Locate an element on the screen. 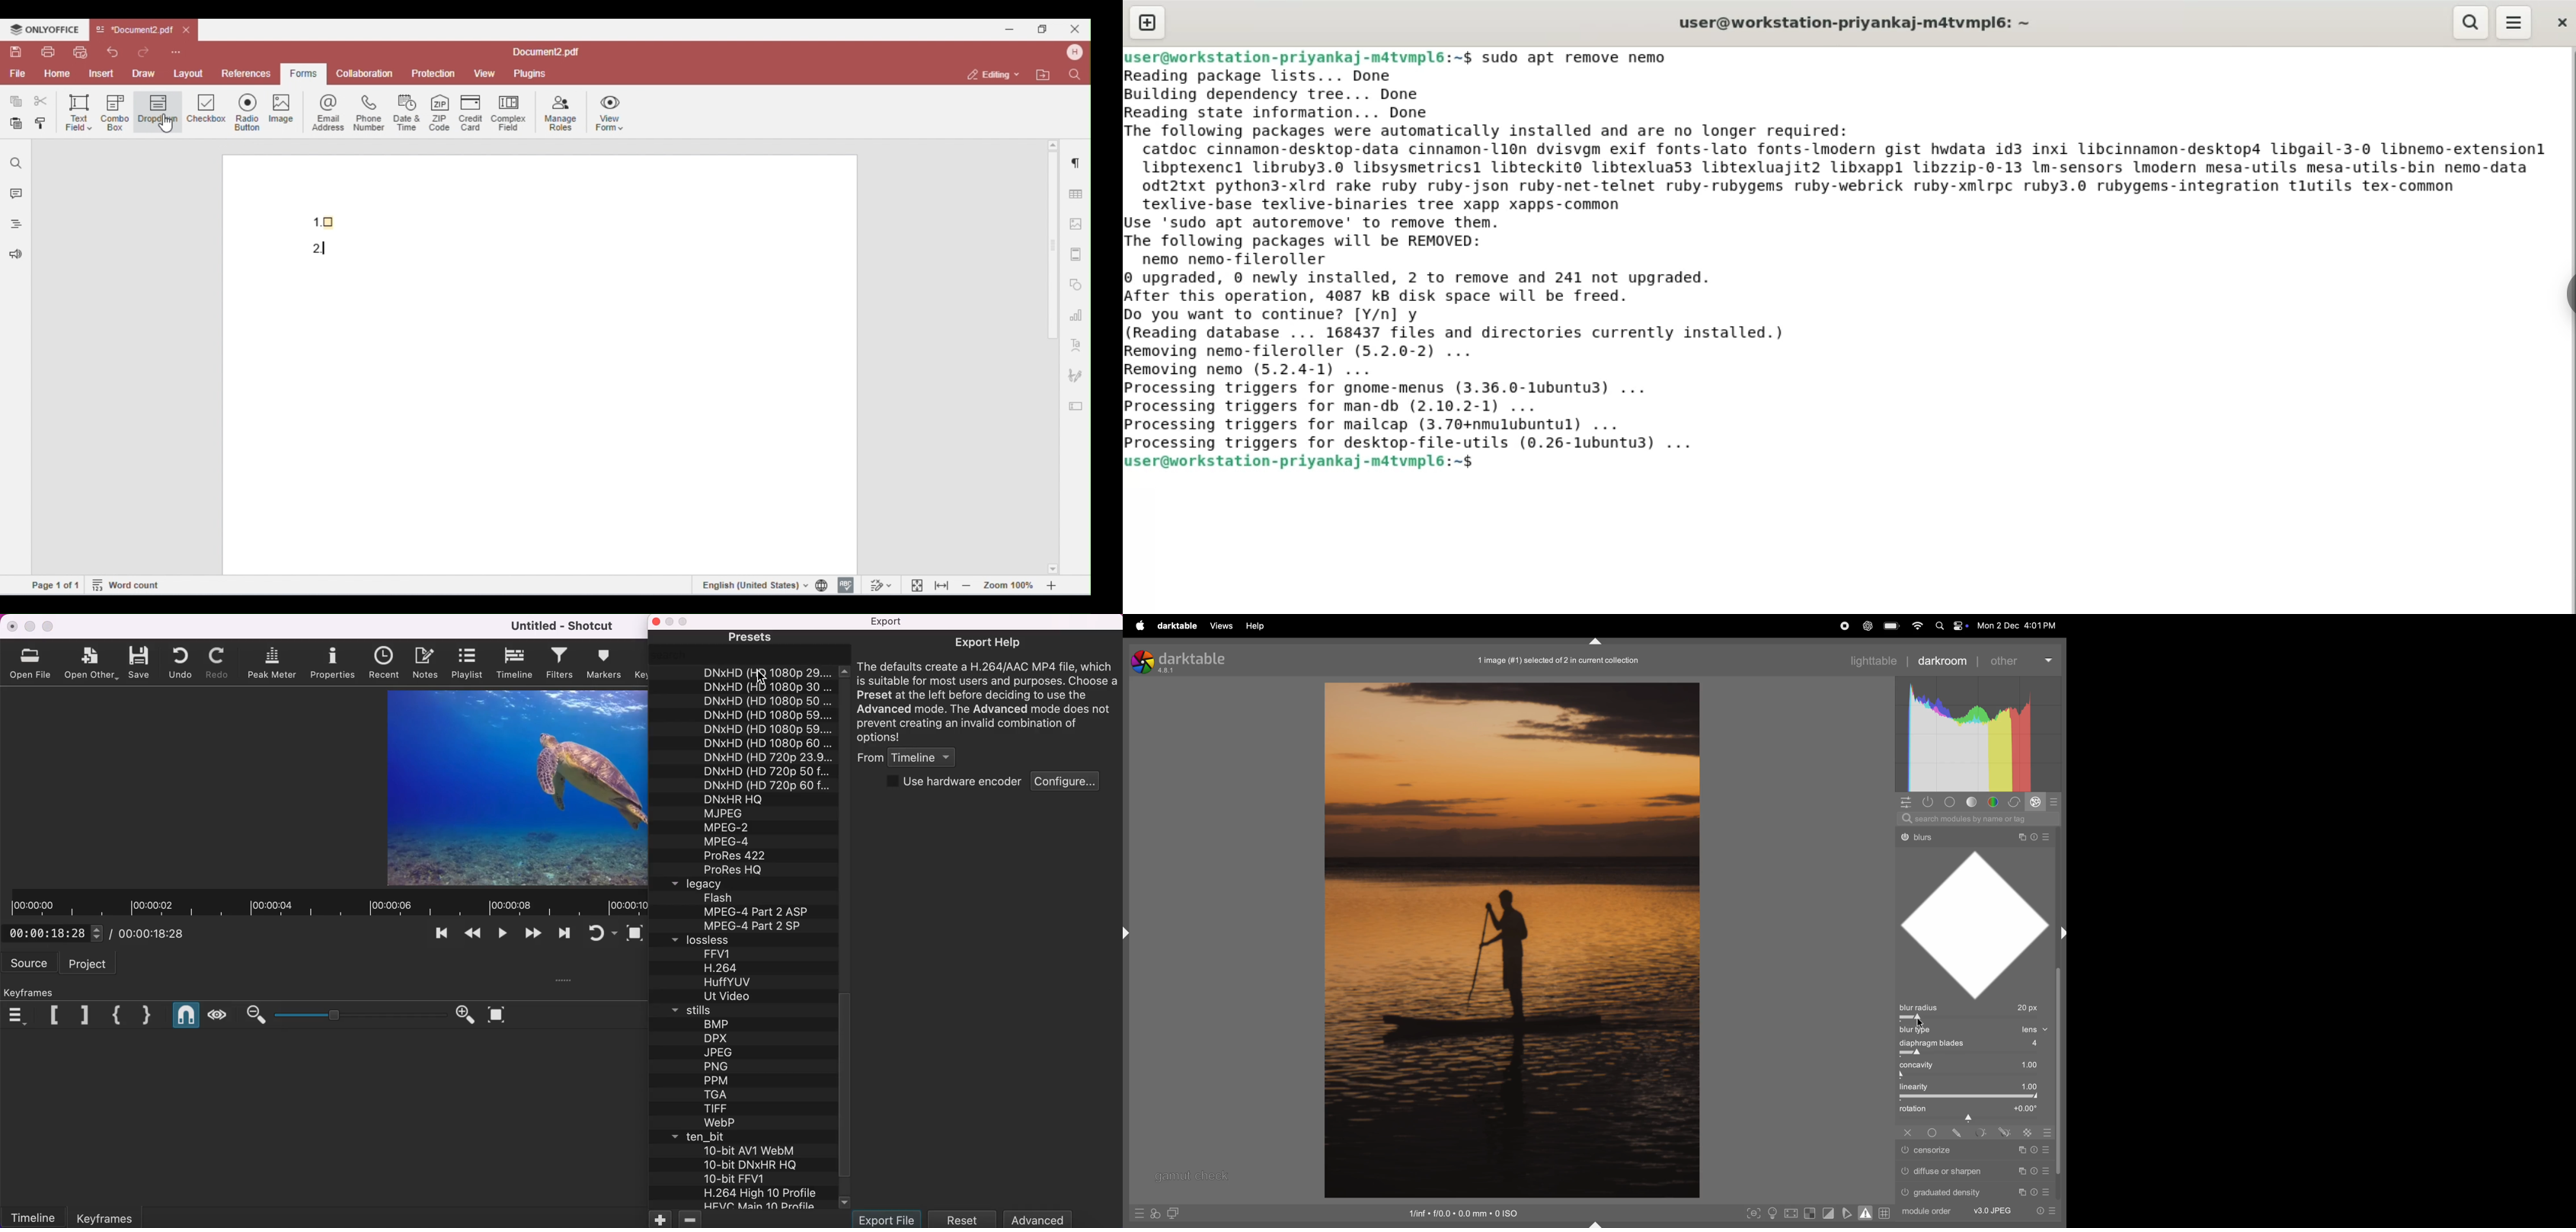 Image resolution: width=2576 pixels, height=1232 pixels. user@workstation-priyankaj-m4tvmpl6:- is located at coordinates (1855, 21).